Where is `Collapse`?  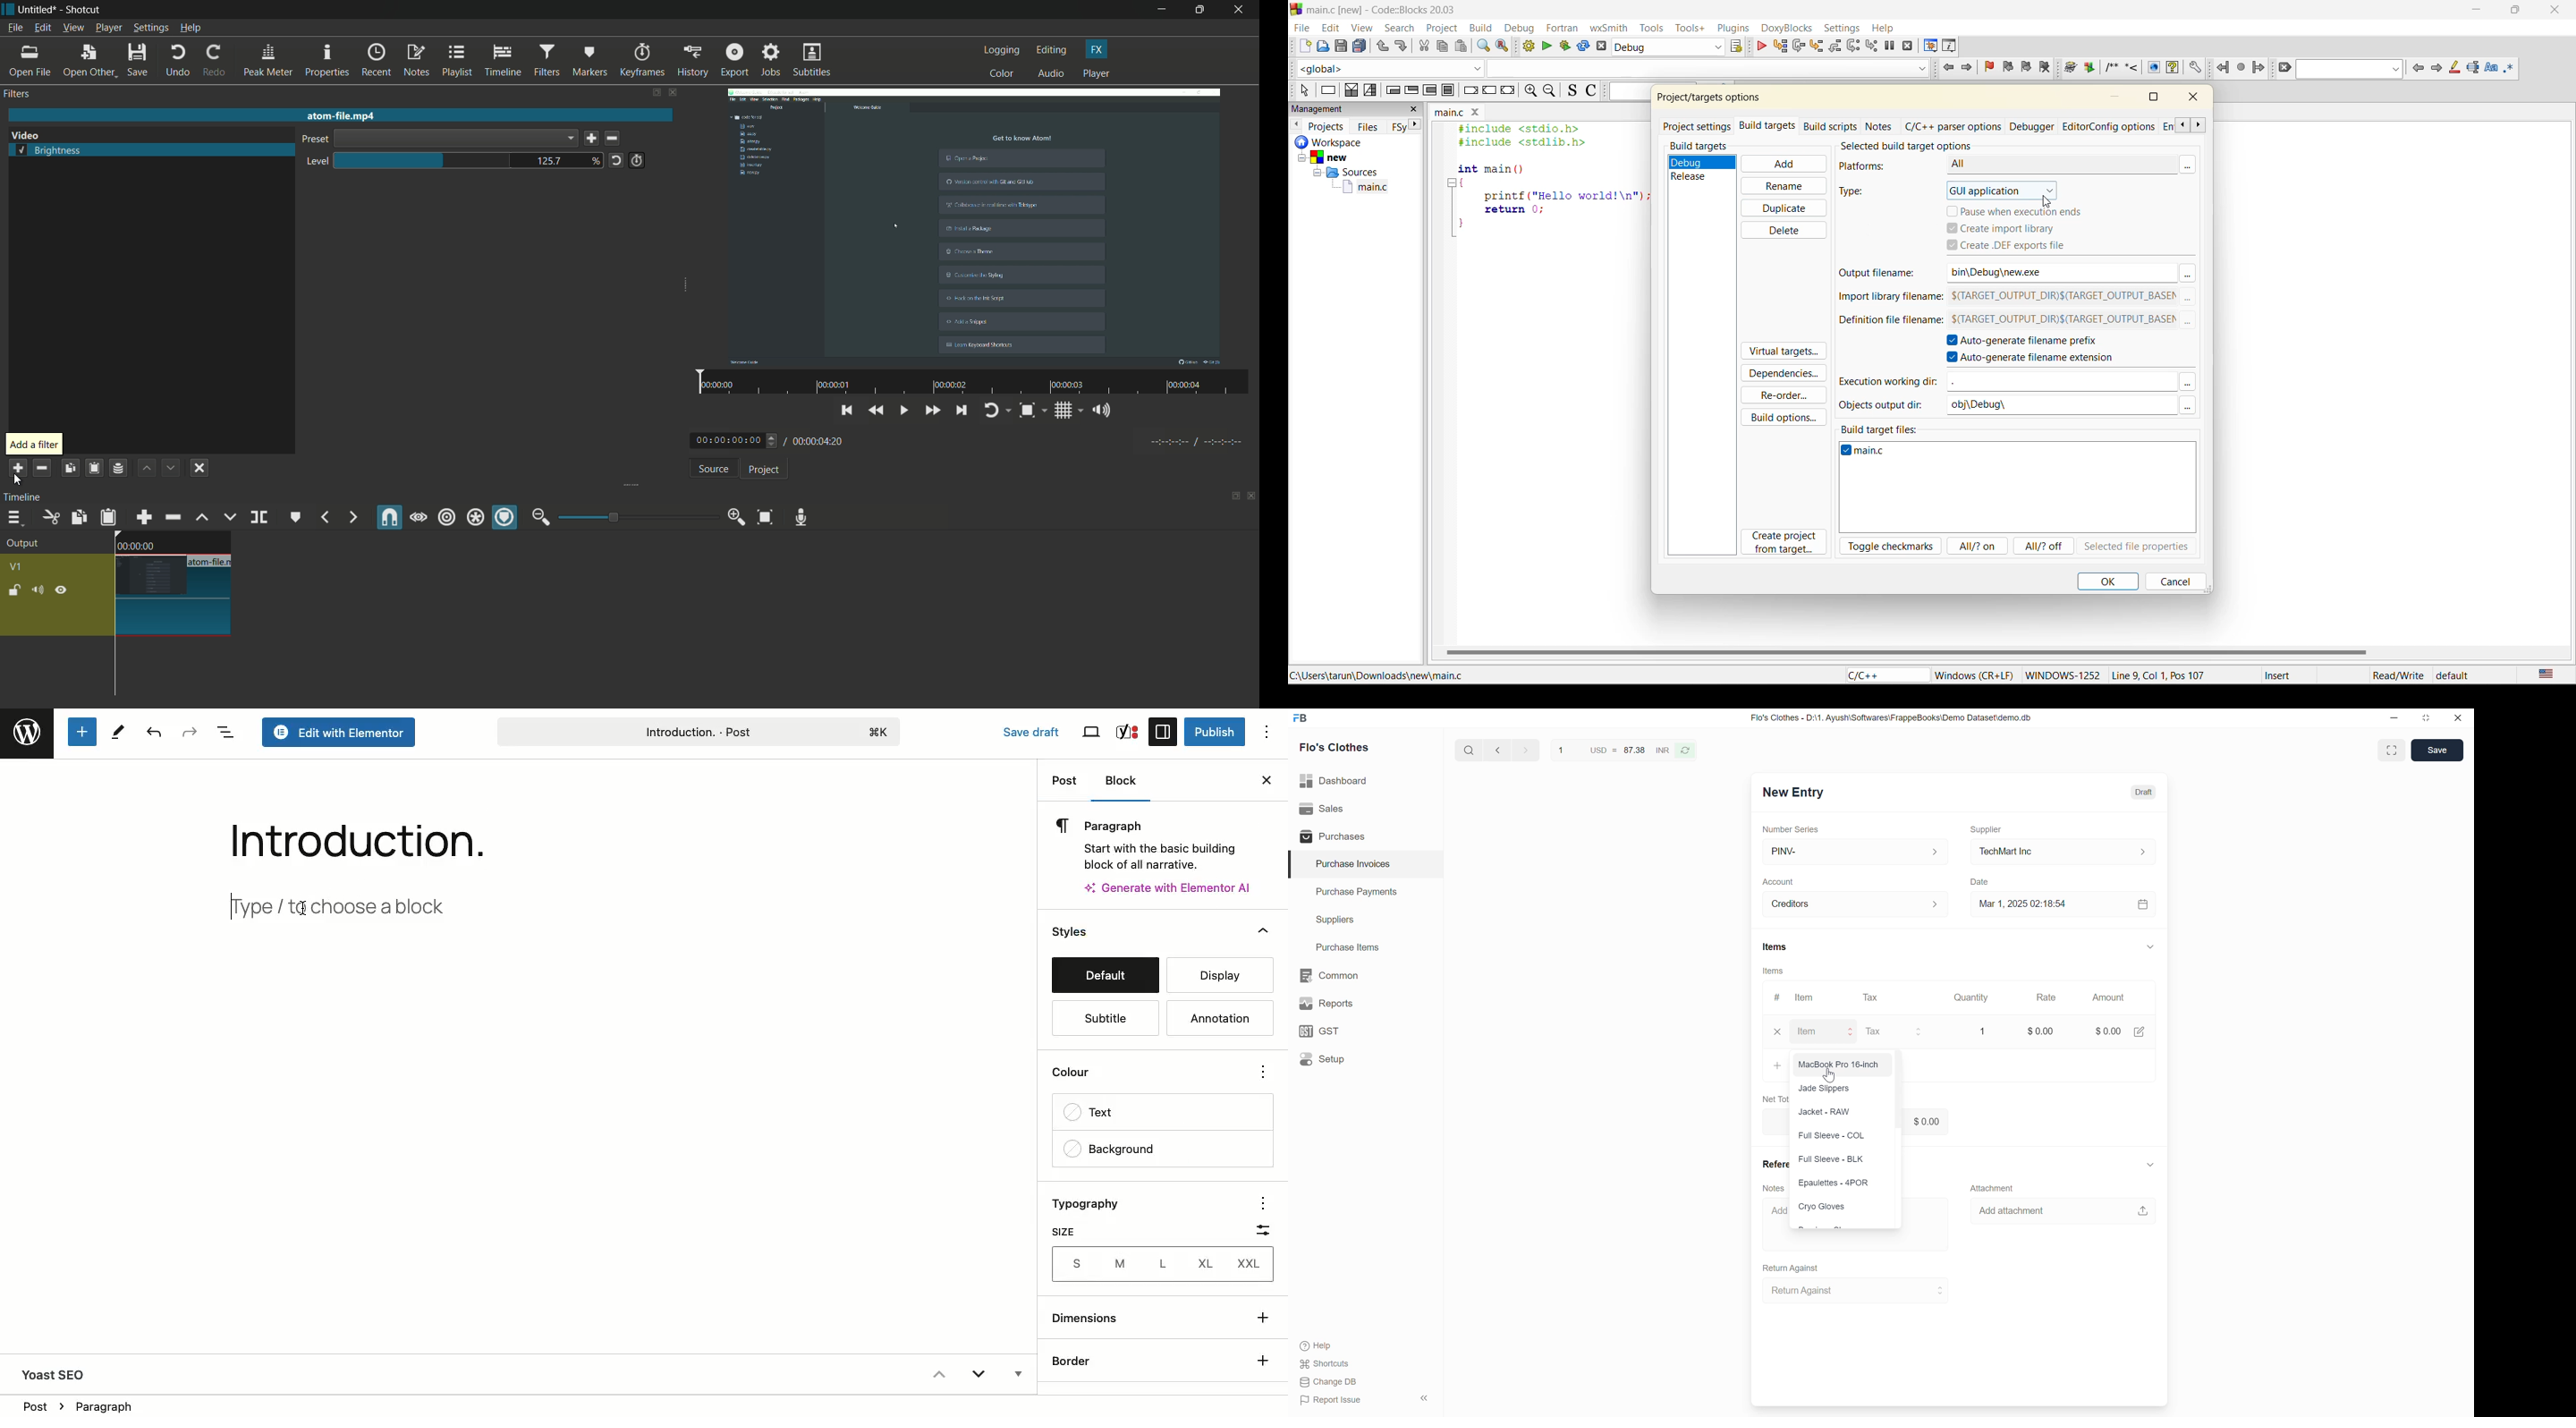
Collapse is located at coordinates (2151, 946).